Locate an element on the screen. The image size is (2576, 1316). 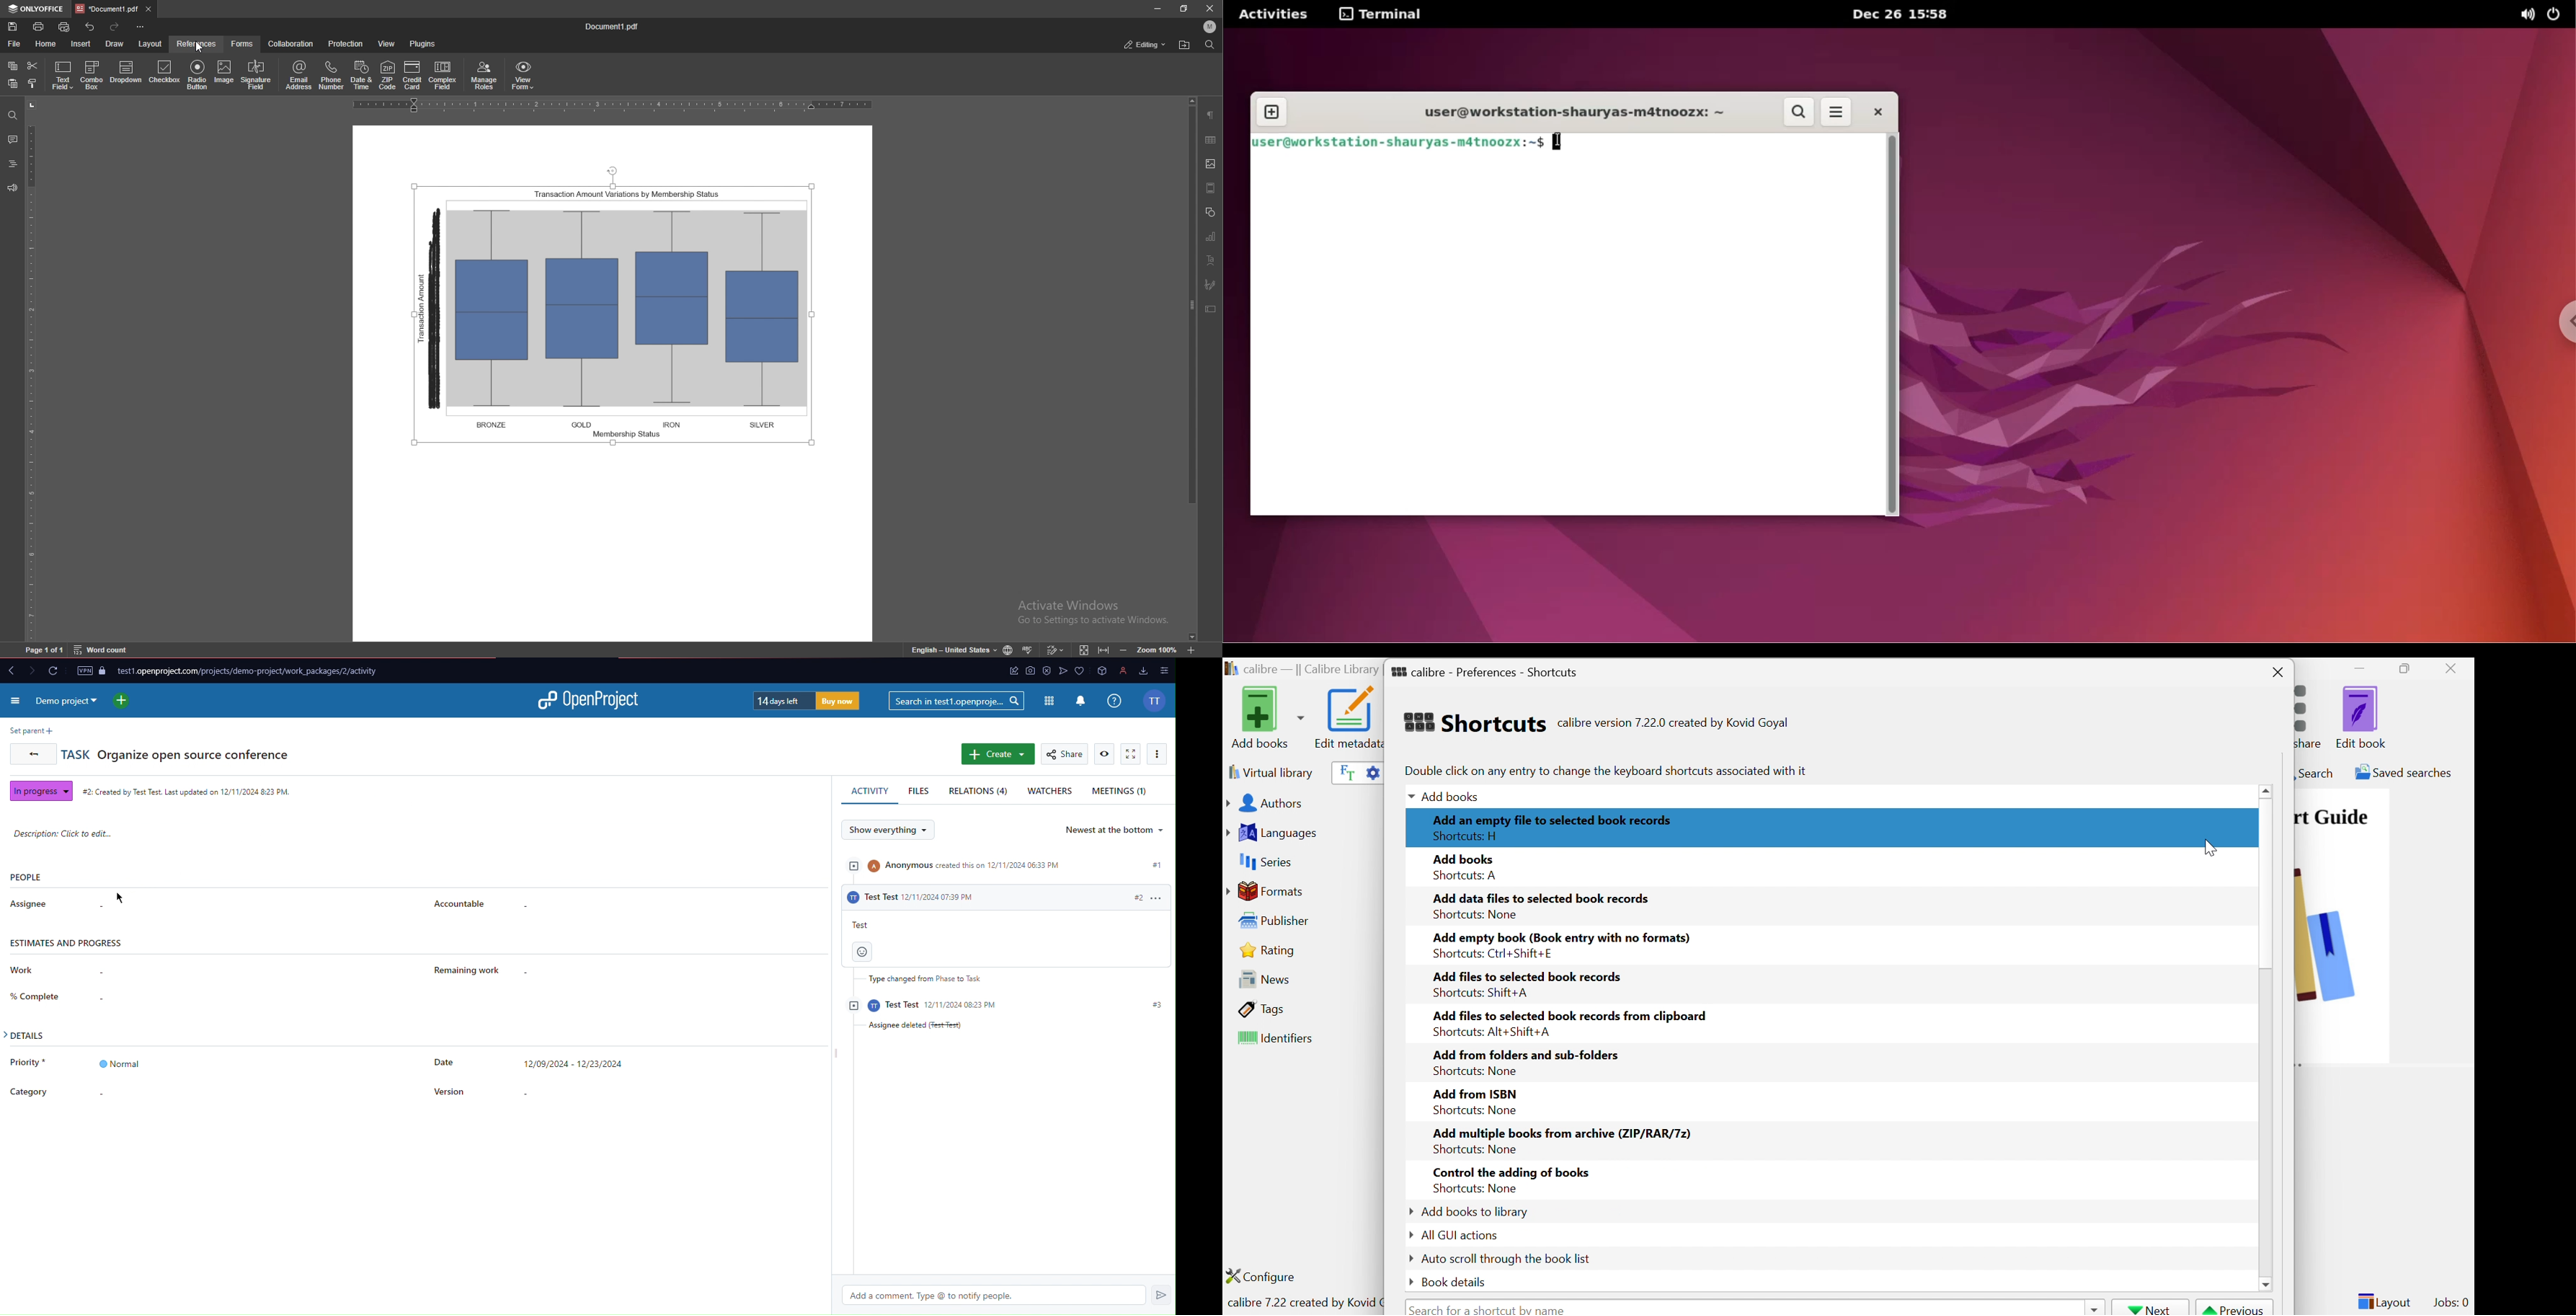
Notifications is located at coordinates (1081, 701).